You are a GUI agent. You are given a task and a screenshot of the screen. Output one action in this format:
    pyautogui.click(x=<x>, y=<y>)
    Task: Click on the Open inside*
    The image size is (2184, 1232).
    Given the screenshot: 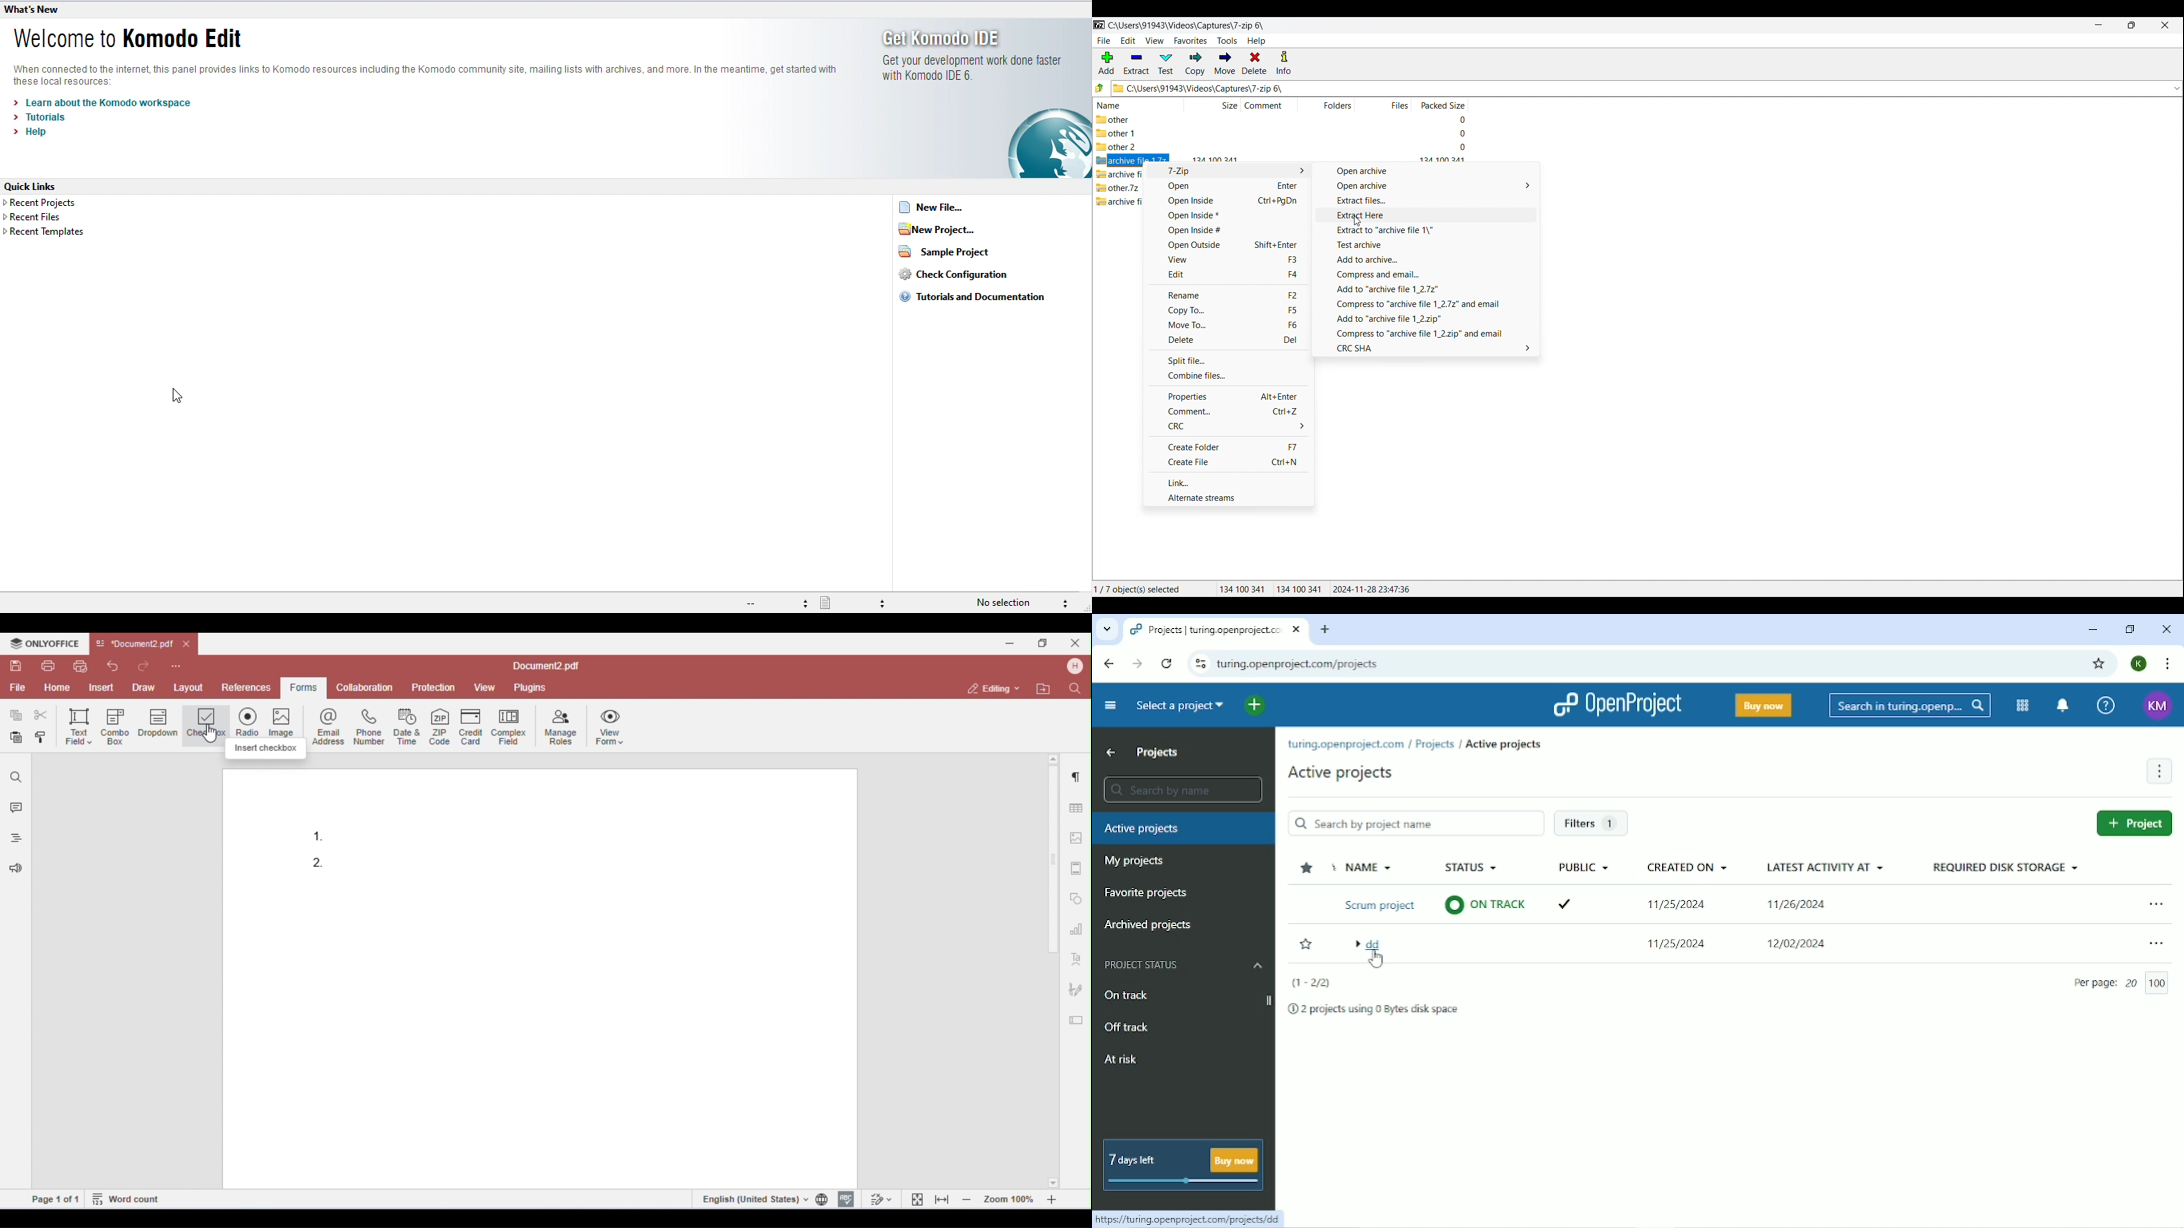 What is the action you would take?
    pyautogui.click(x=1227, y=215)
    